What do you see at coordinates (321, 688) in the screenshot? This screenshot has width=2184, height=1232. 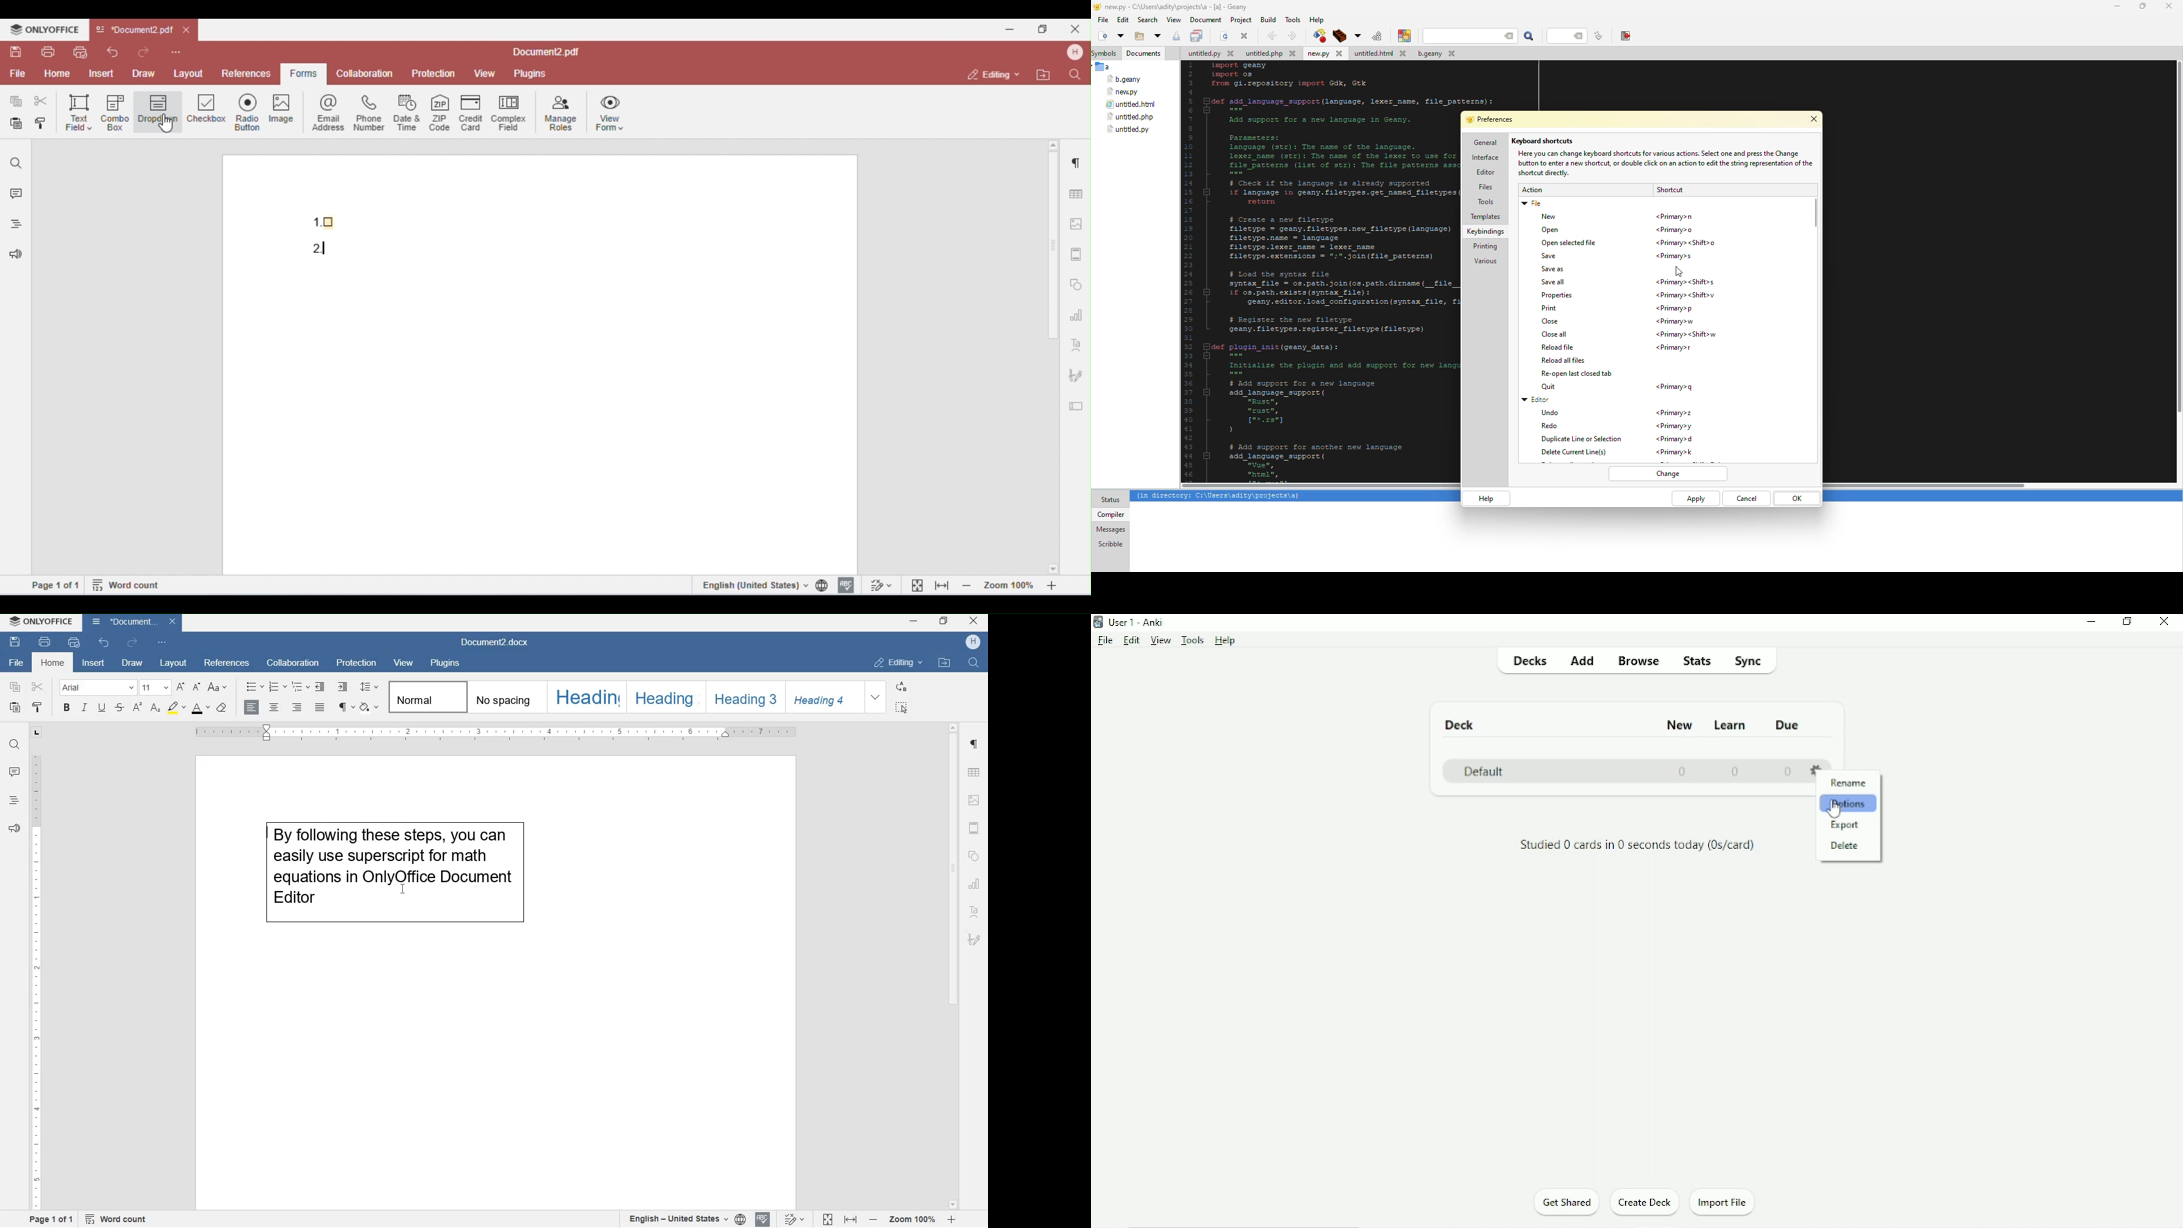 I see `decrease indent` at bounding box center [321, 688].